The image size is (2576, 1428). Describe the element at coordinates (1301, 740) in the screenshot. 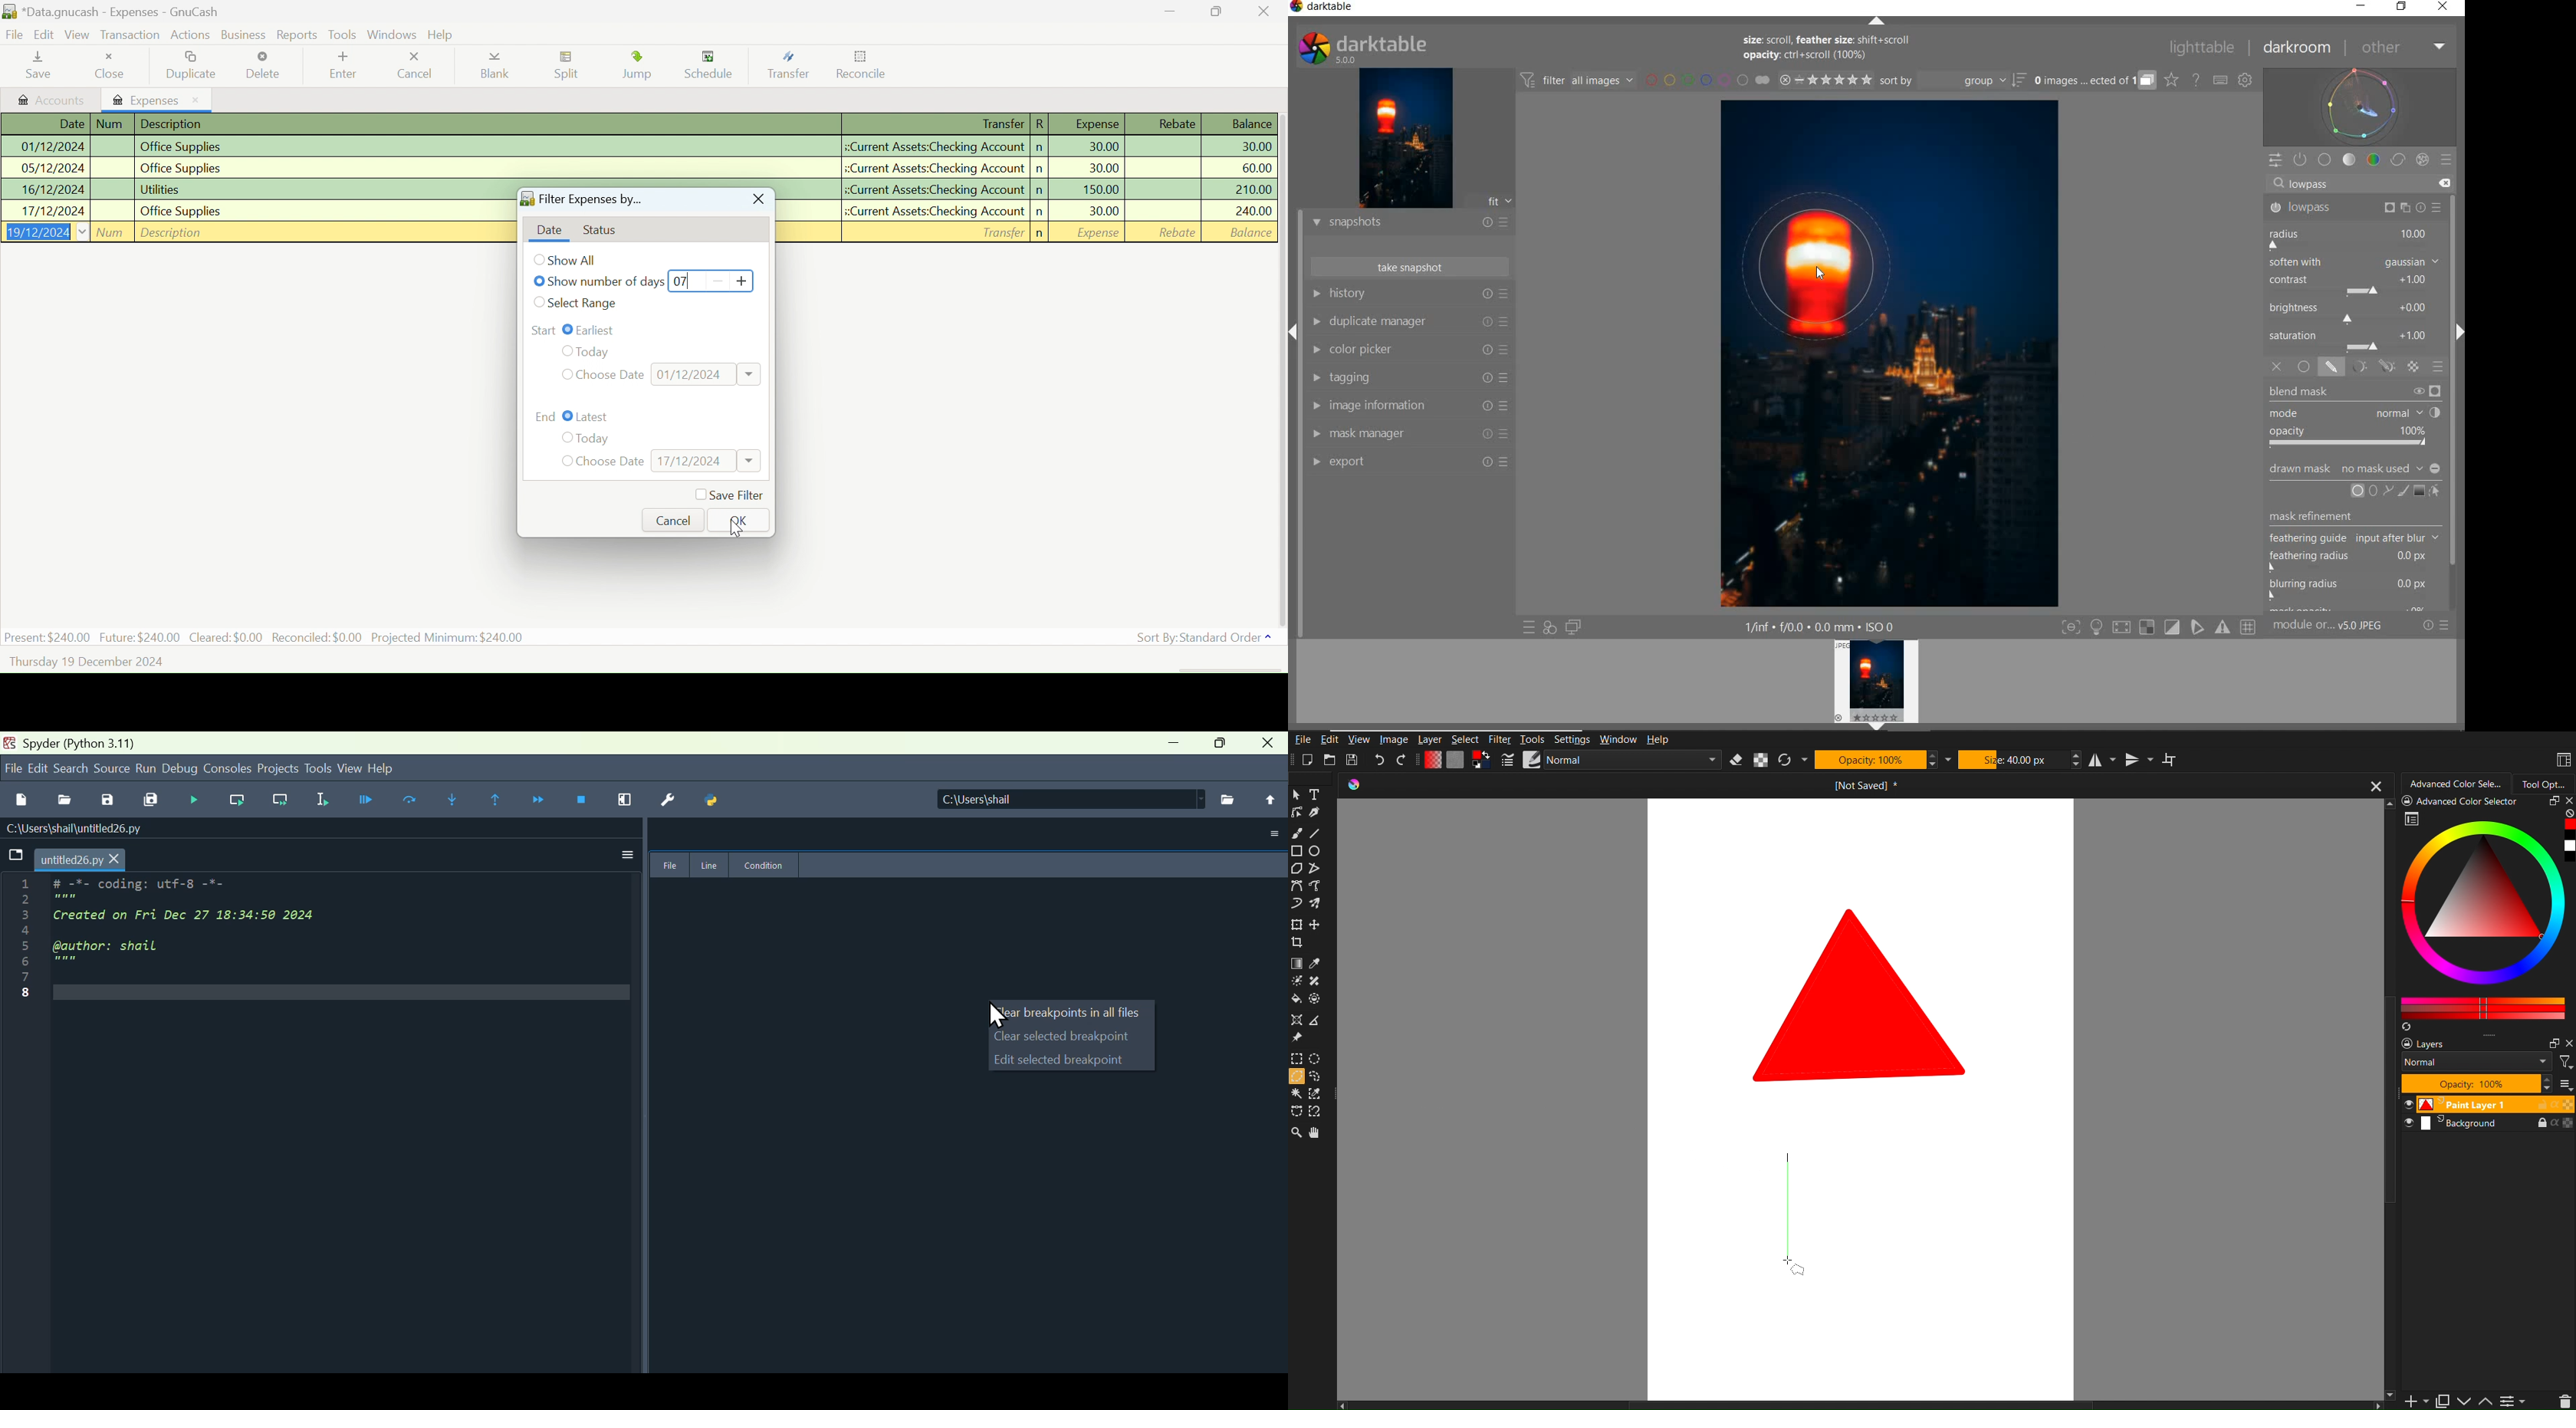

I see `File` at that location.